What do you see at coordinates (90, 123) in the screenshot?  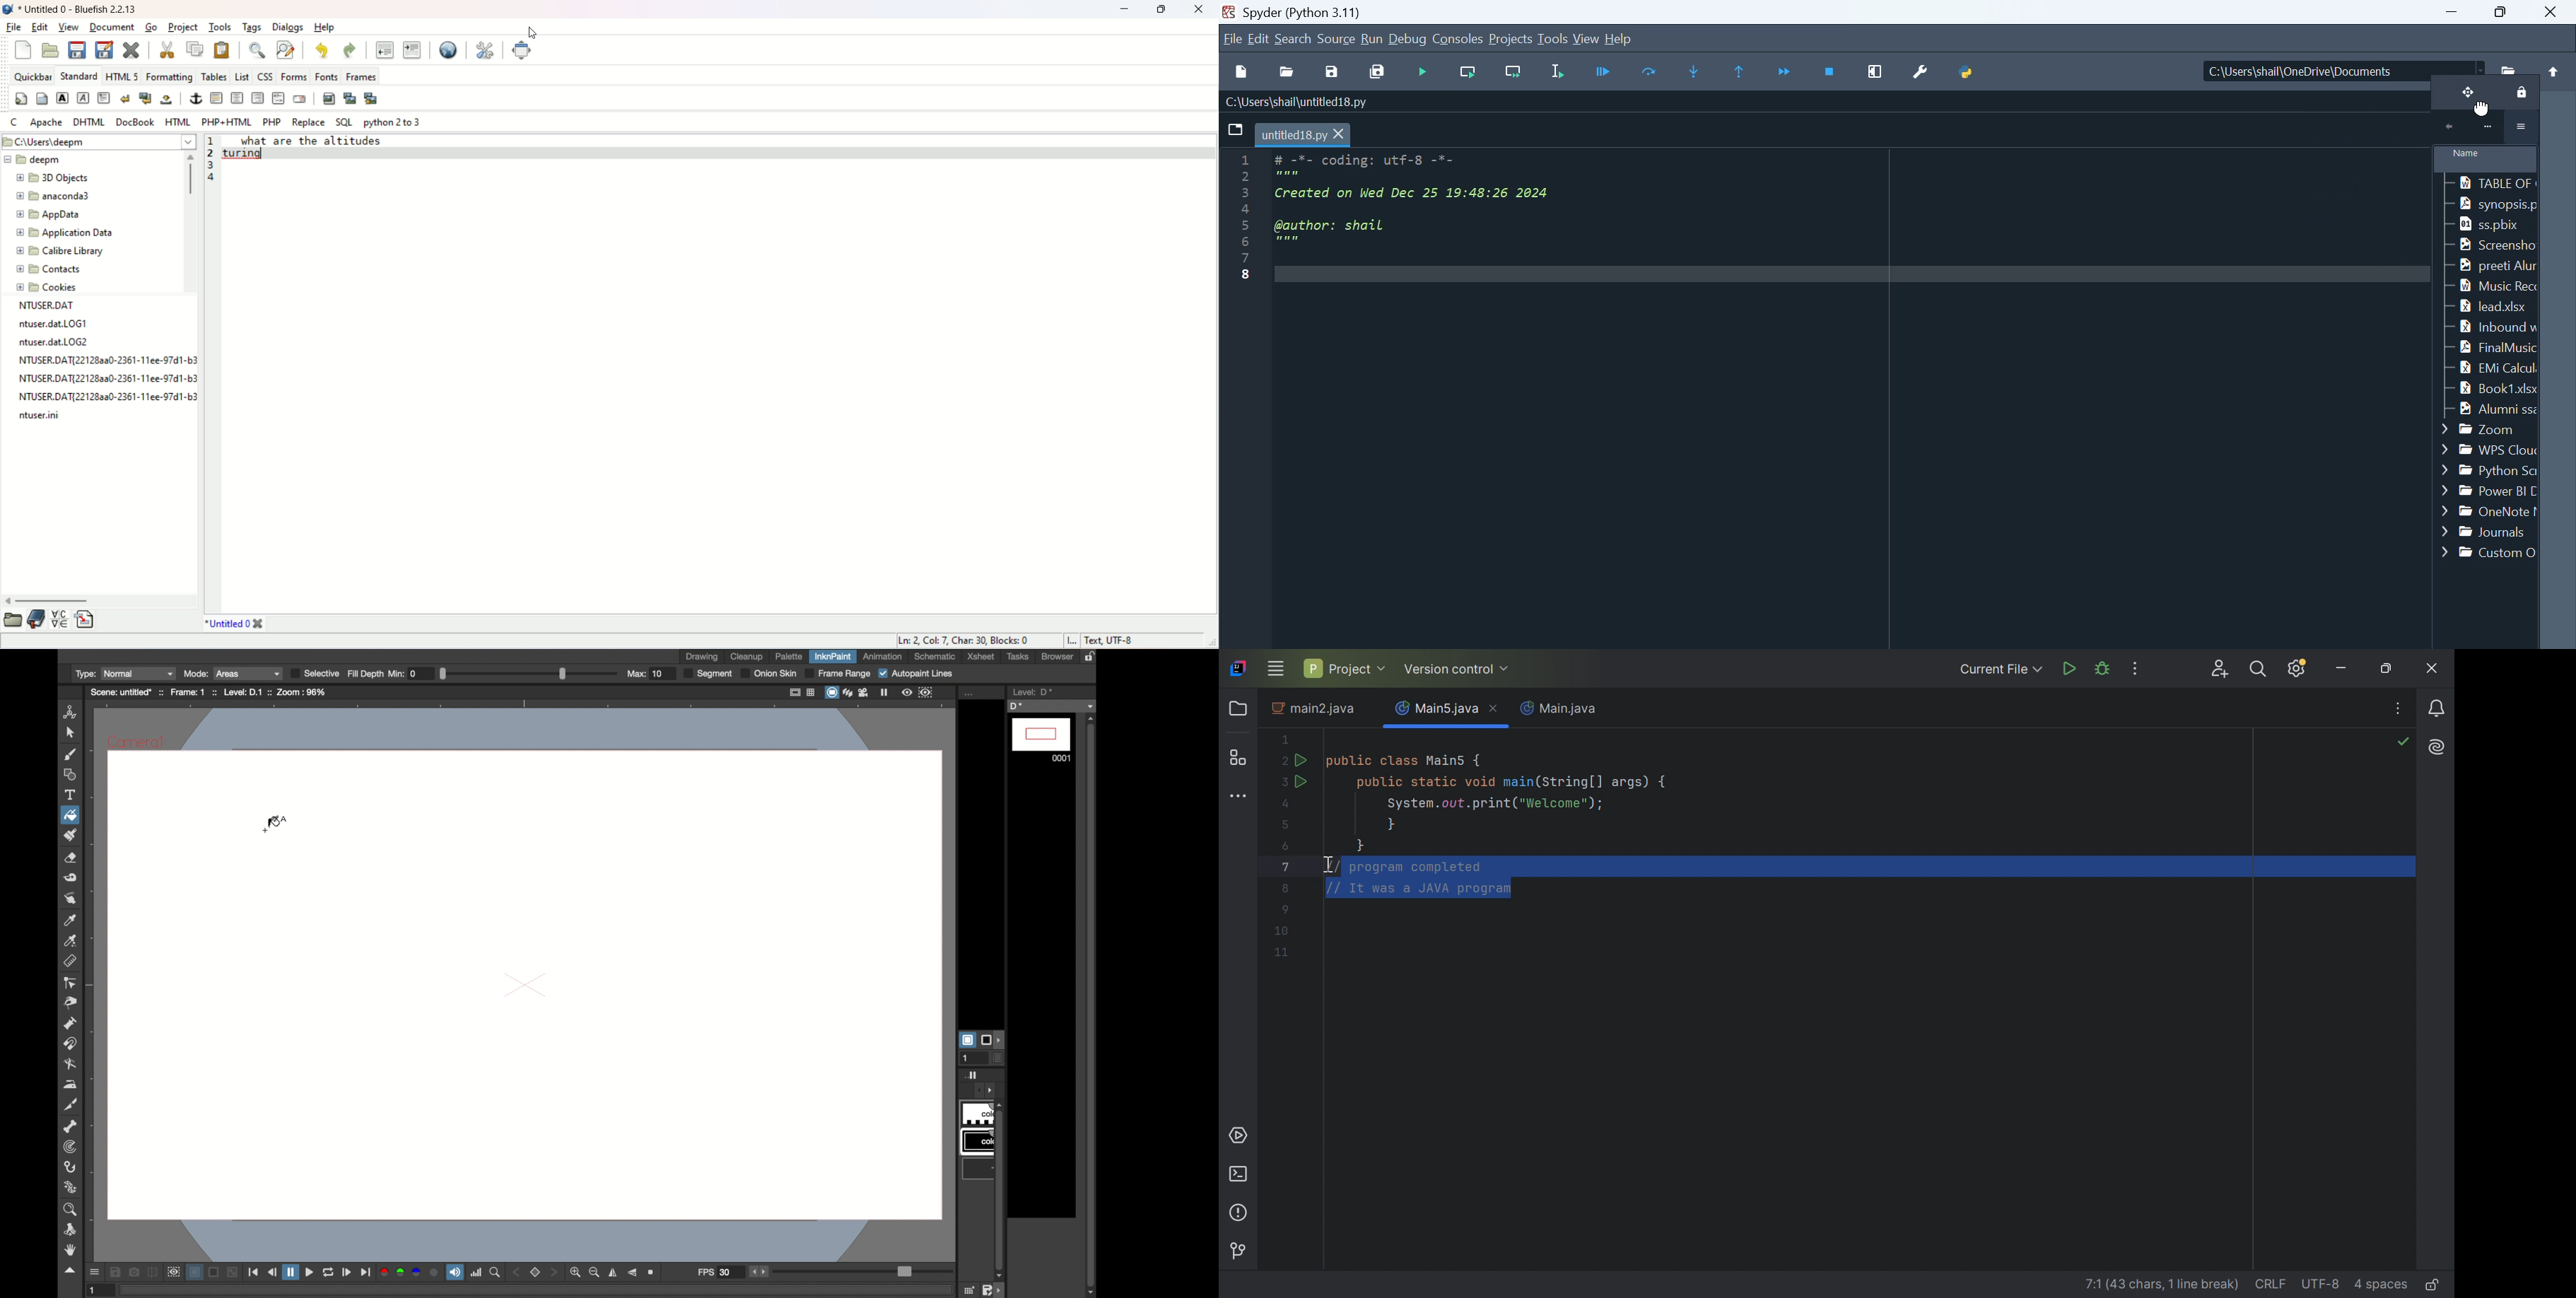 I see `DHTML` at bounding box center [90, 123].